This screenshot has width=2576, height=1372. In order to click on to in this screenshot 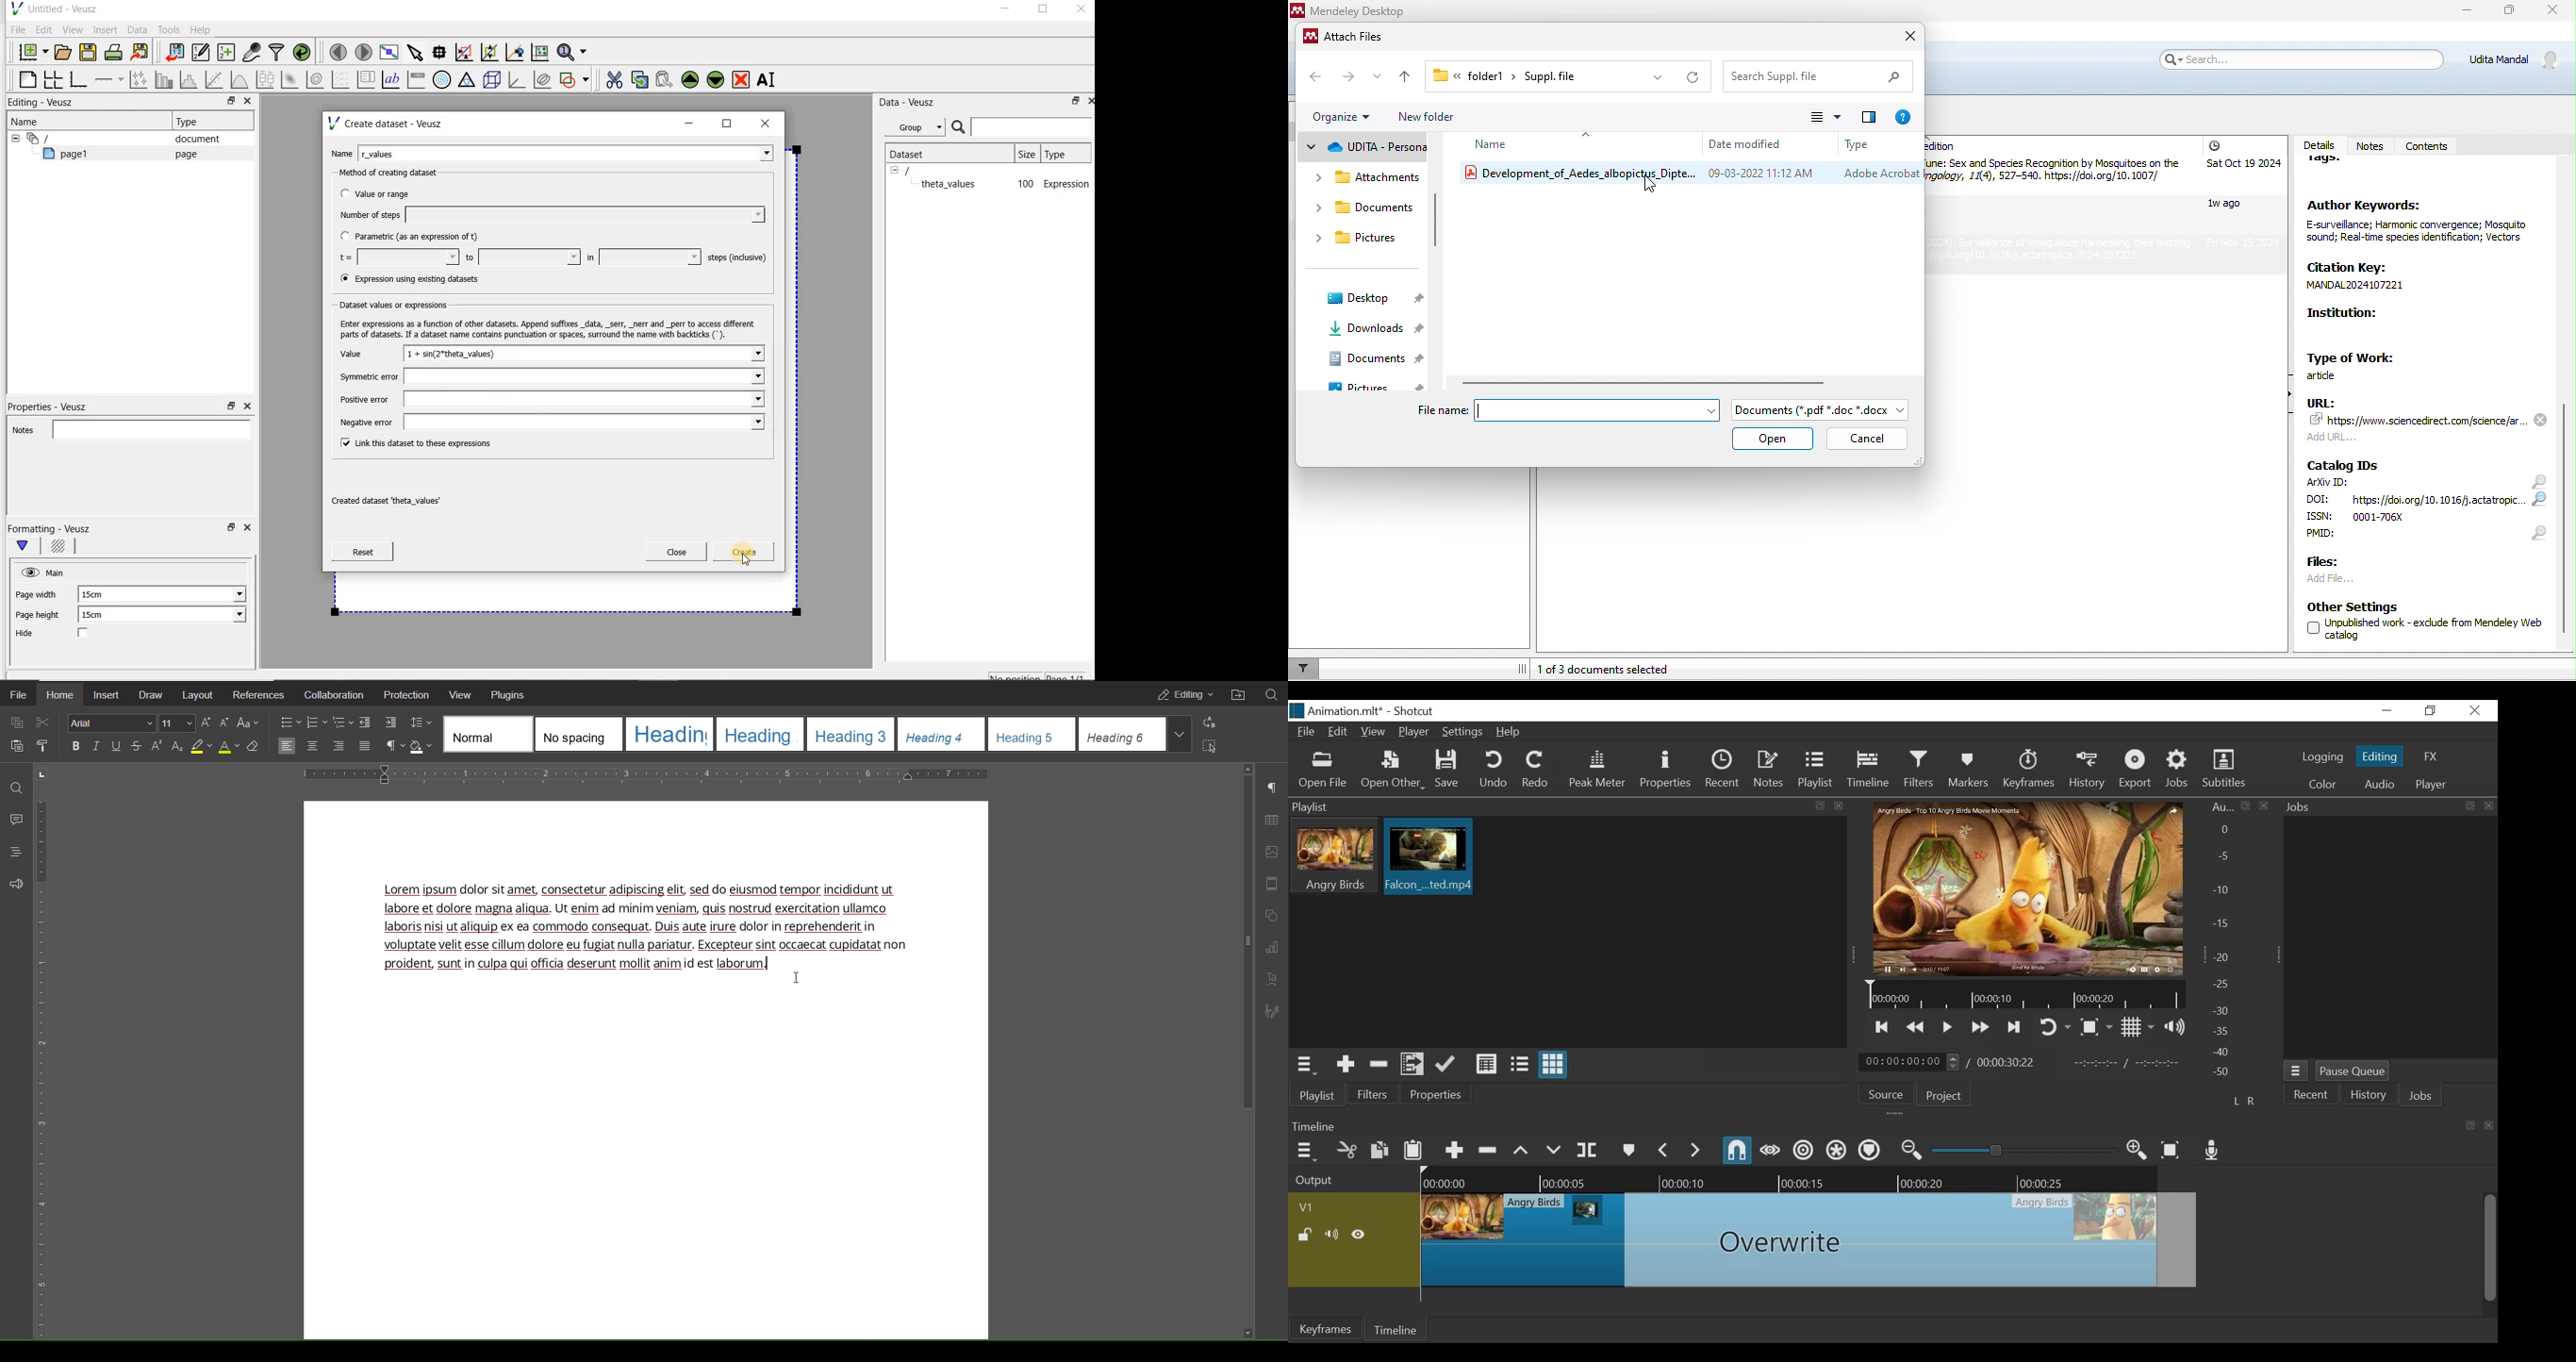, I will do `click(522, 257)`.